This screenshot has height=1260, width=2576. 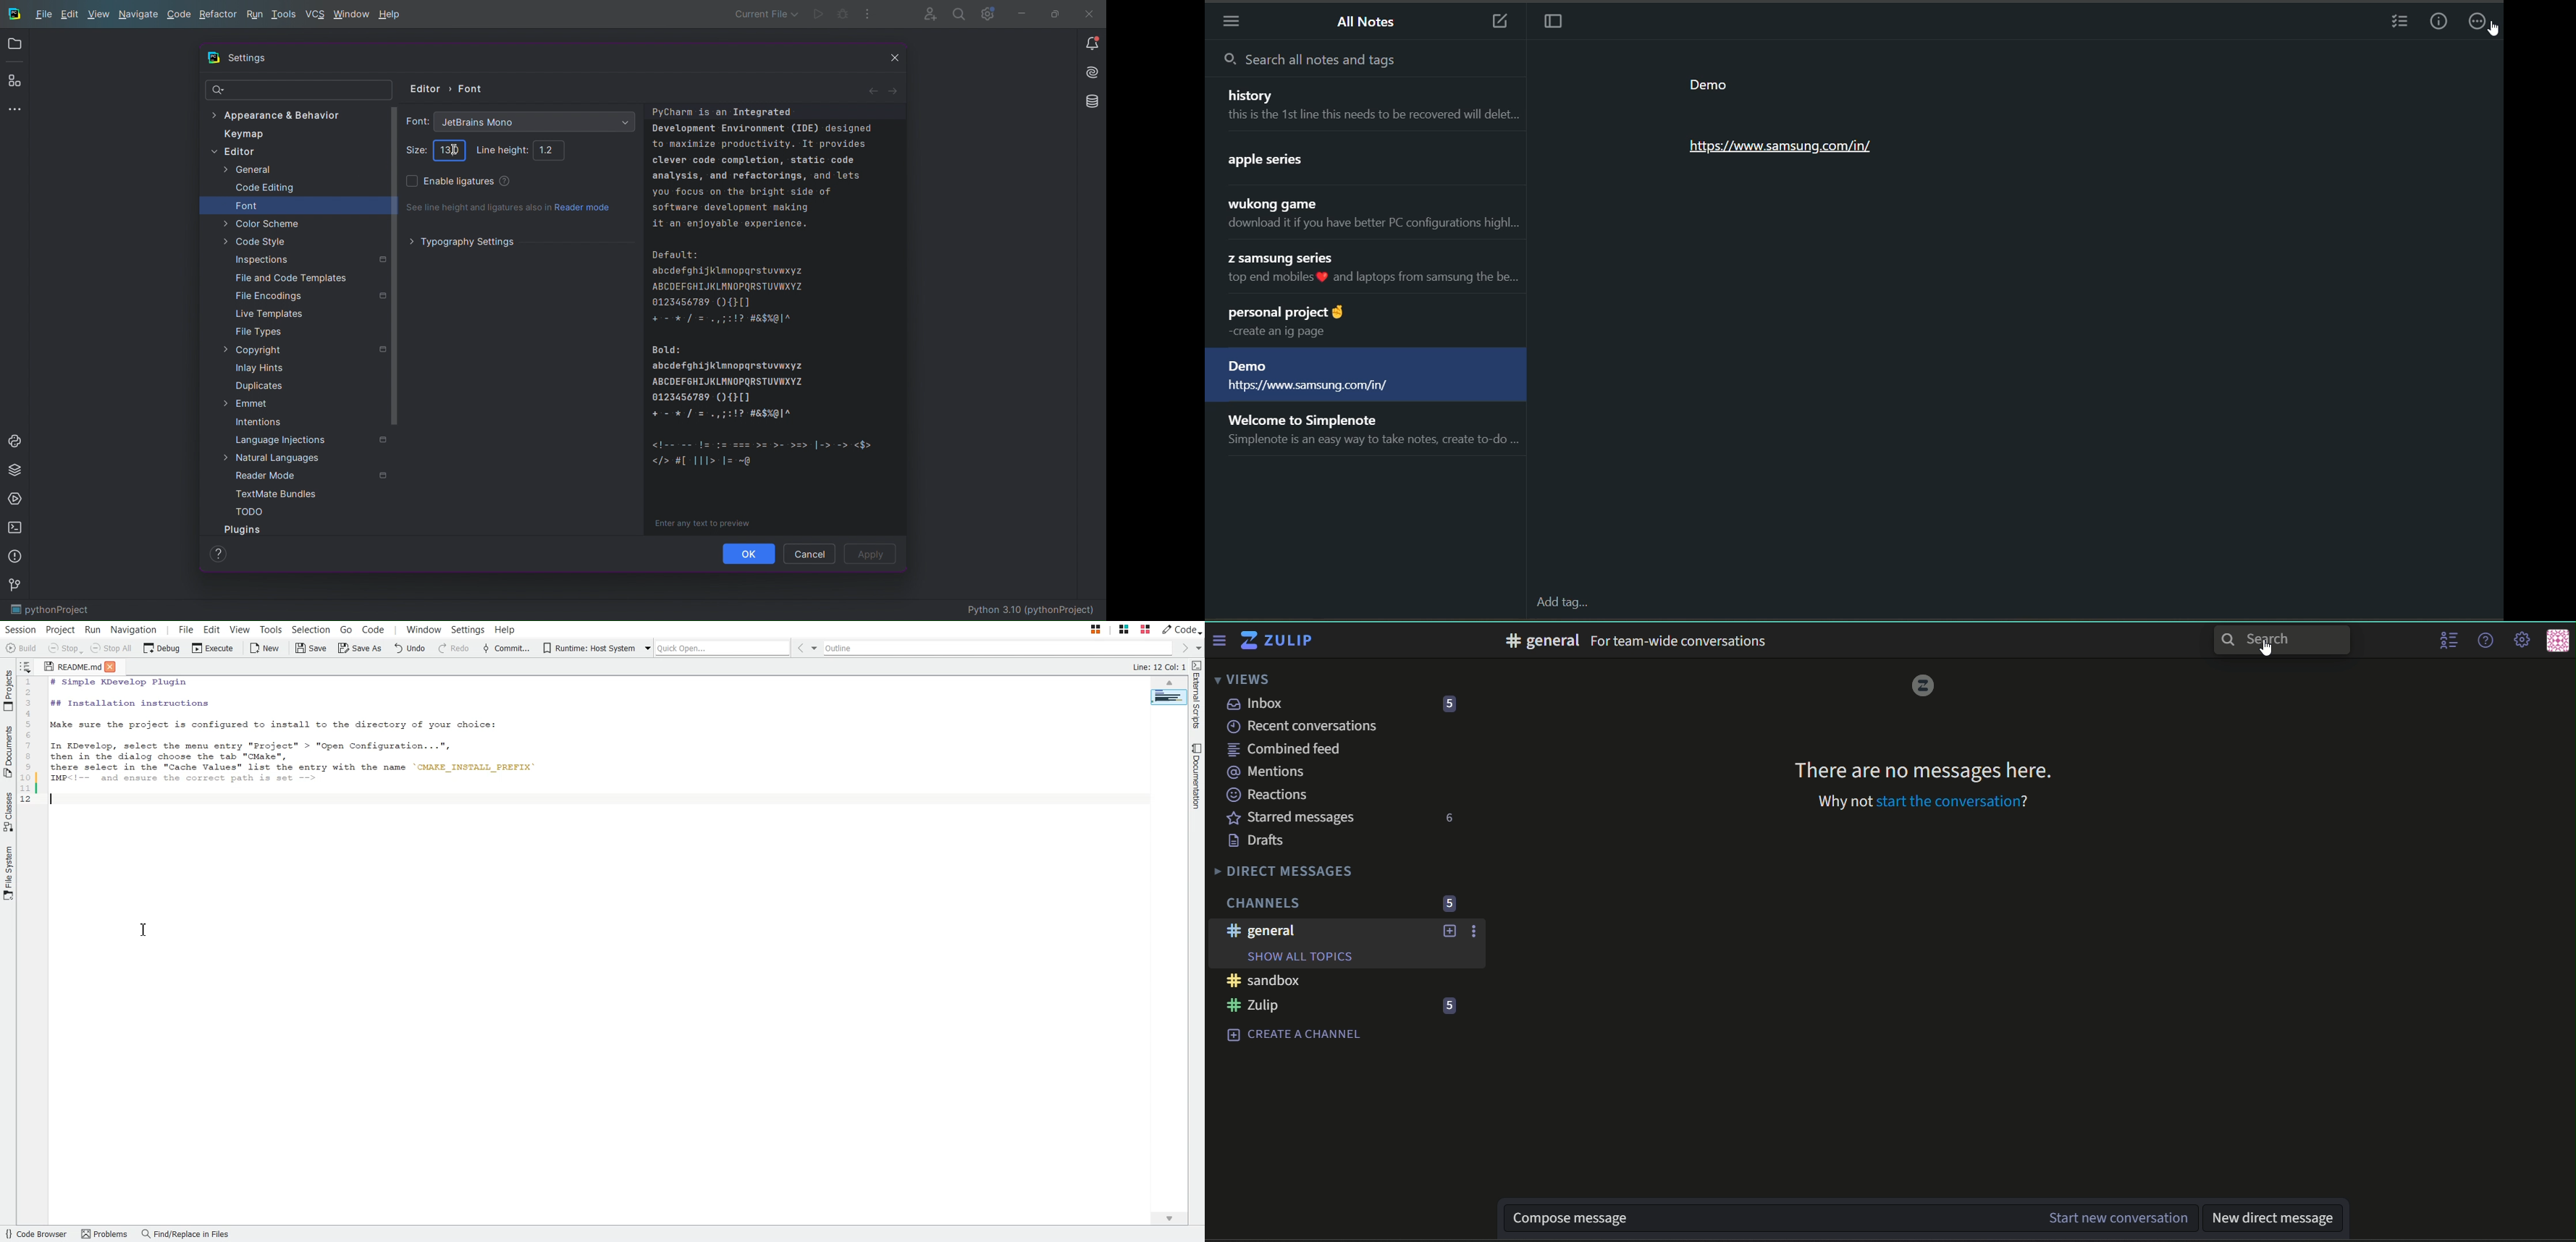 What do you see at coordinates (128, 704) in the screenshot?
I see `## Installation Instructions` at bounding box center [128, 704].